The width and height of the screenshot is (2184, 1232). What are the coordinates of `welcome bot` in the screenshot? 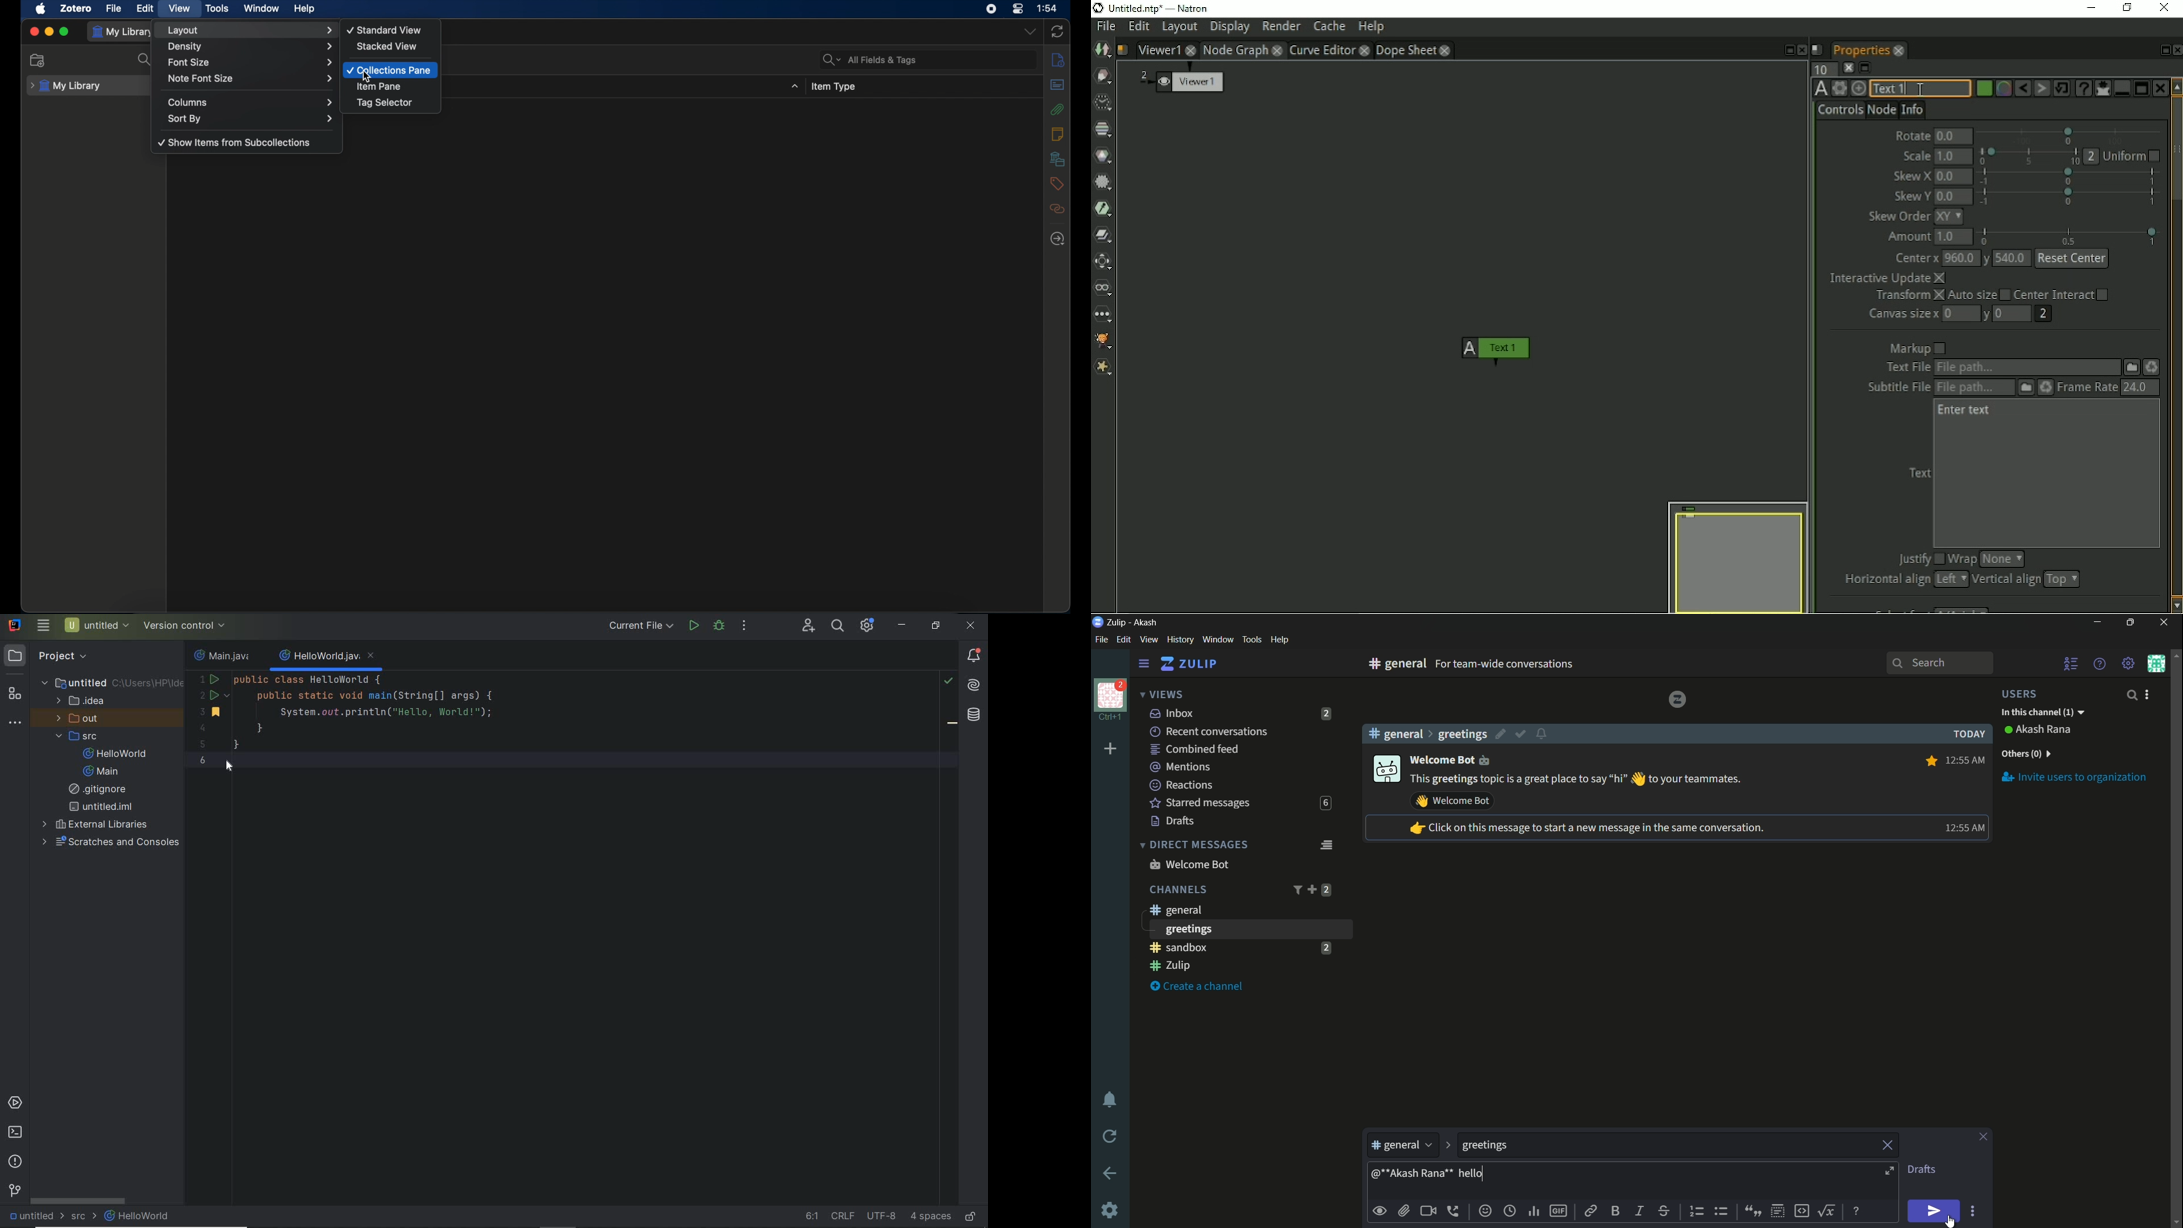 It's located at (1451, 759).